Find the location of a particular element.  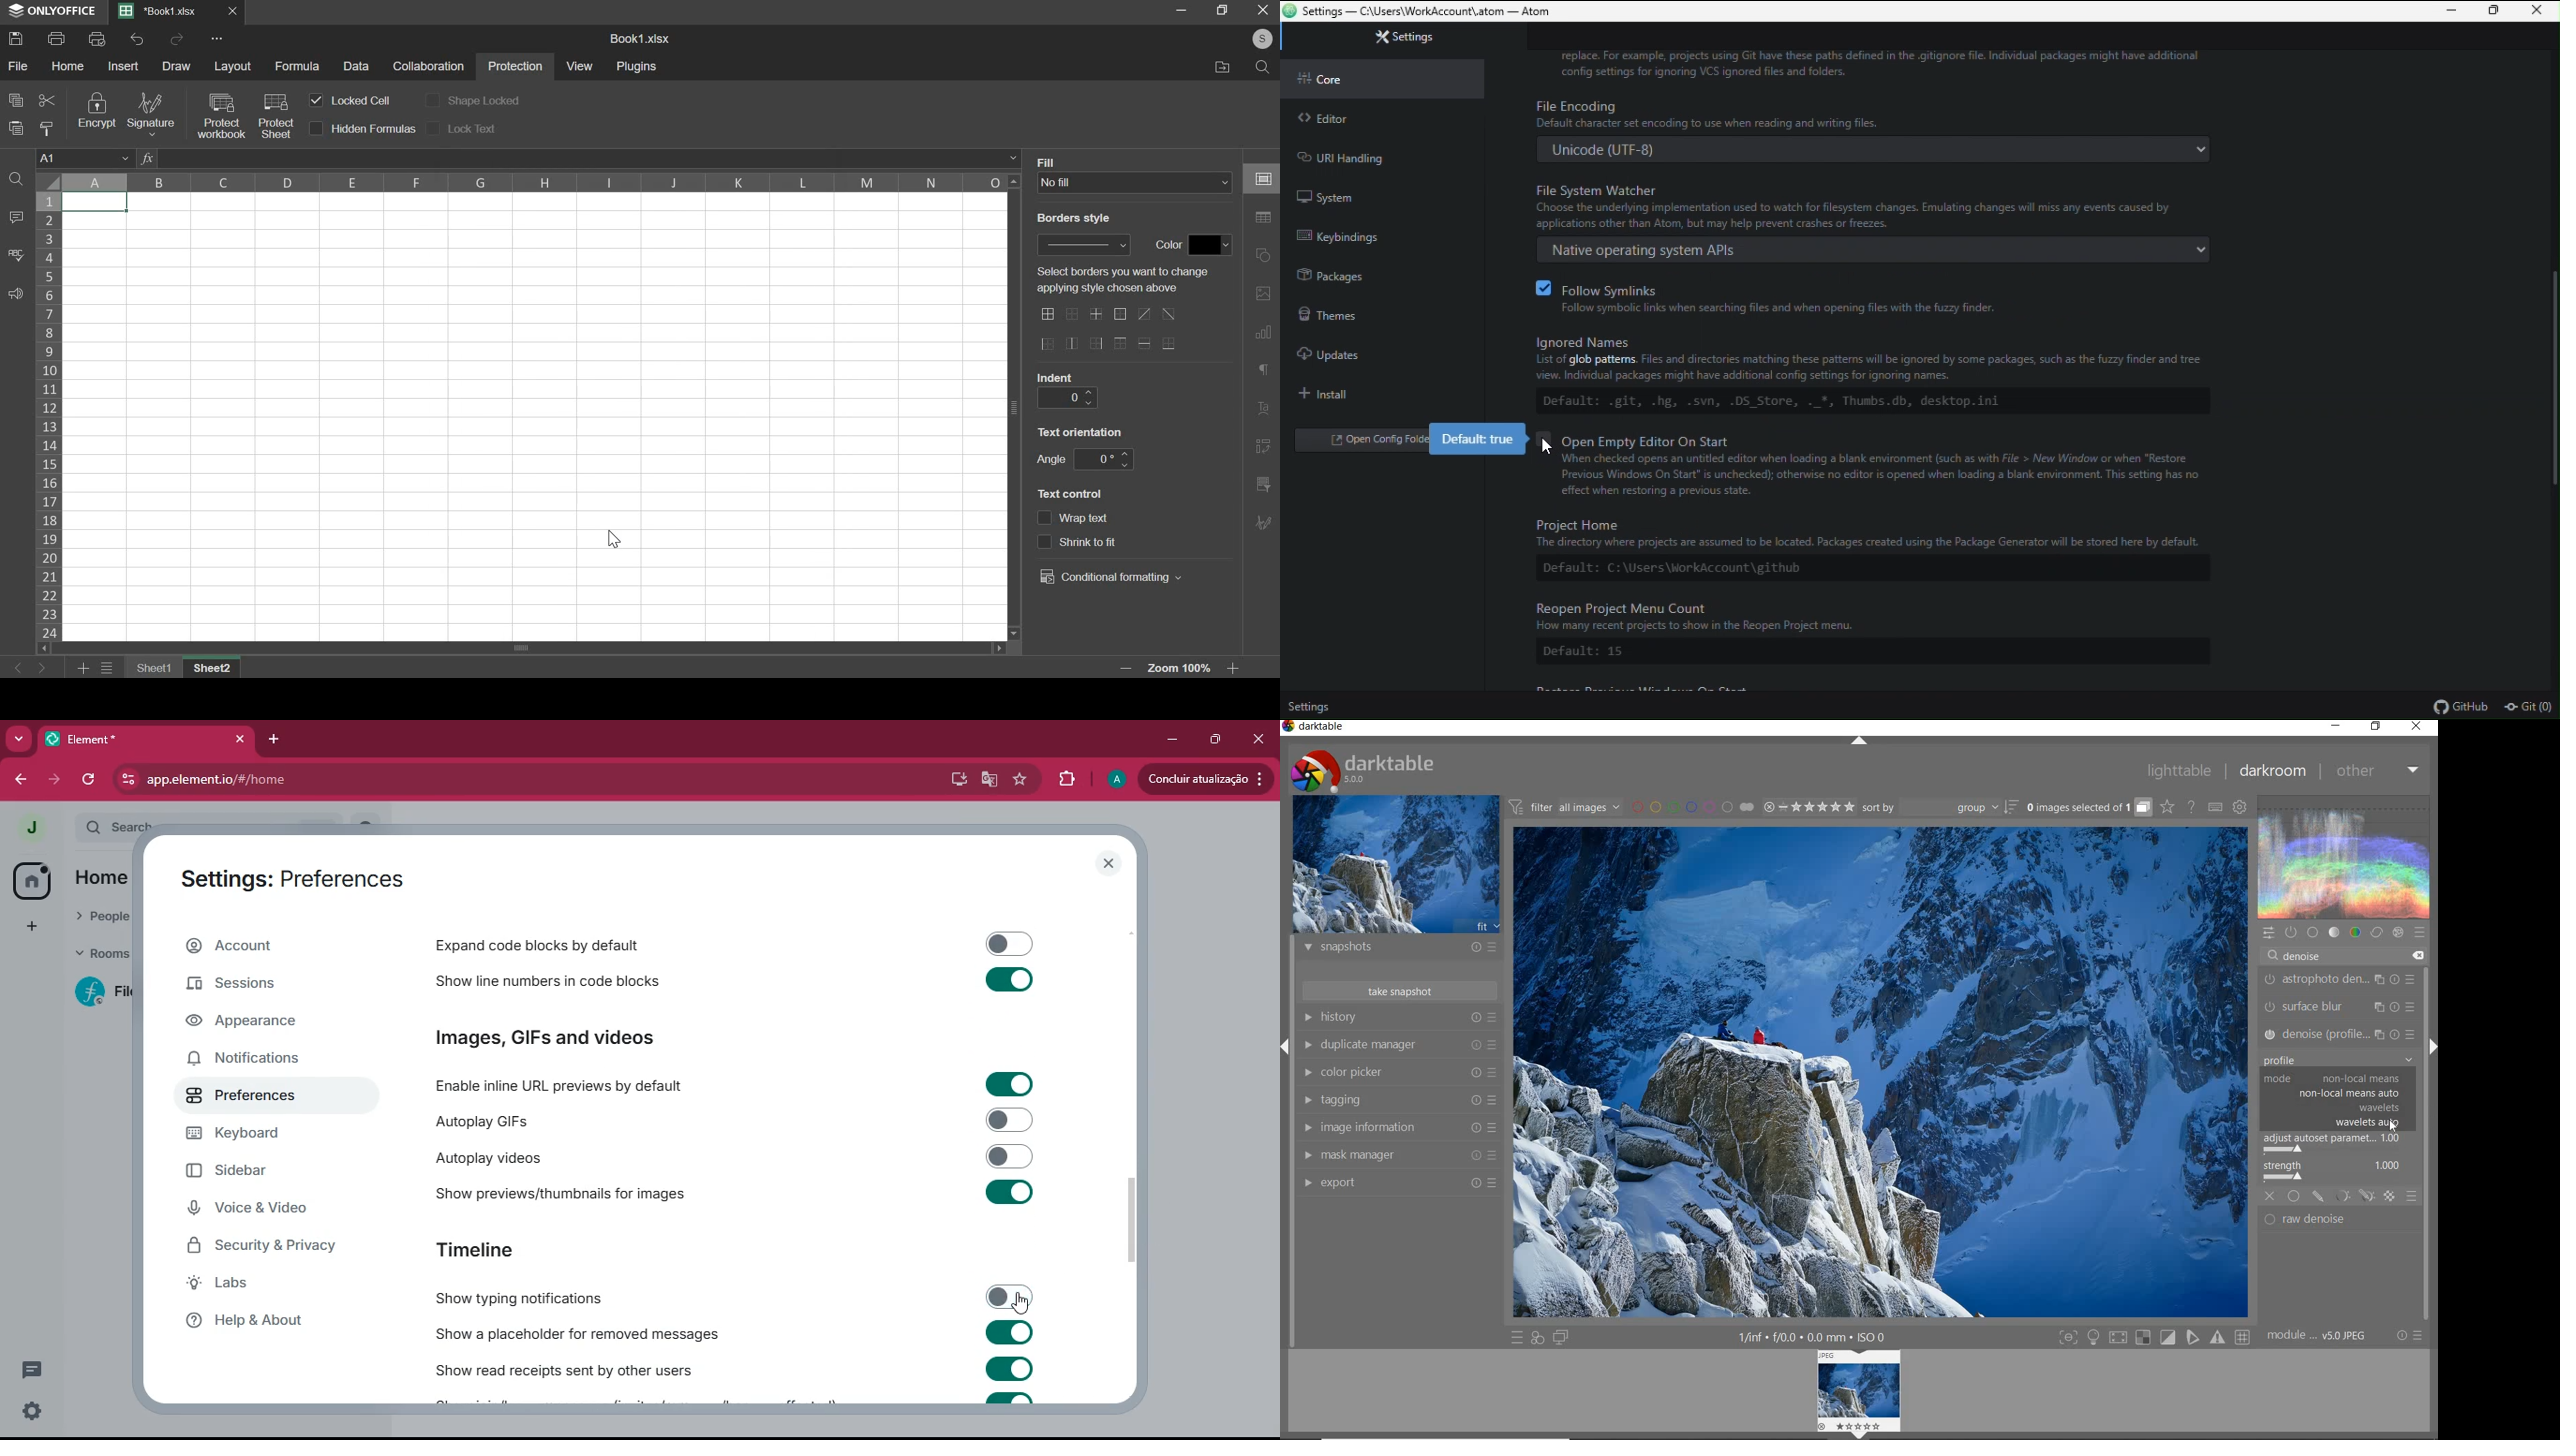

correct is located at coordinates (2377, 932).